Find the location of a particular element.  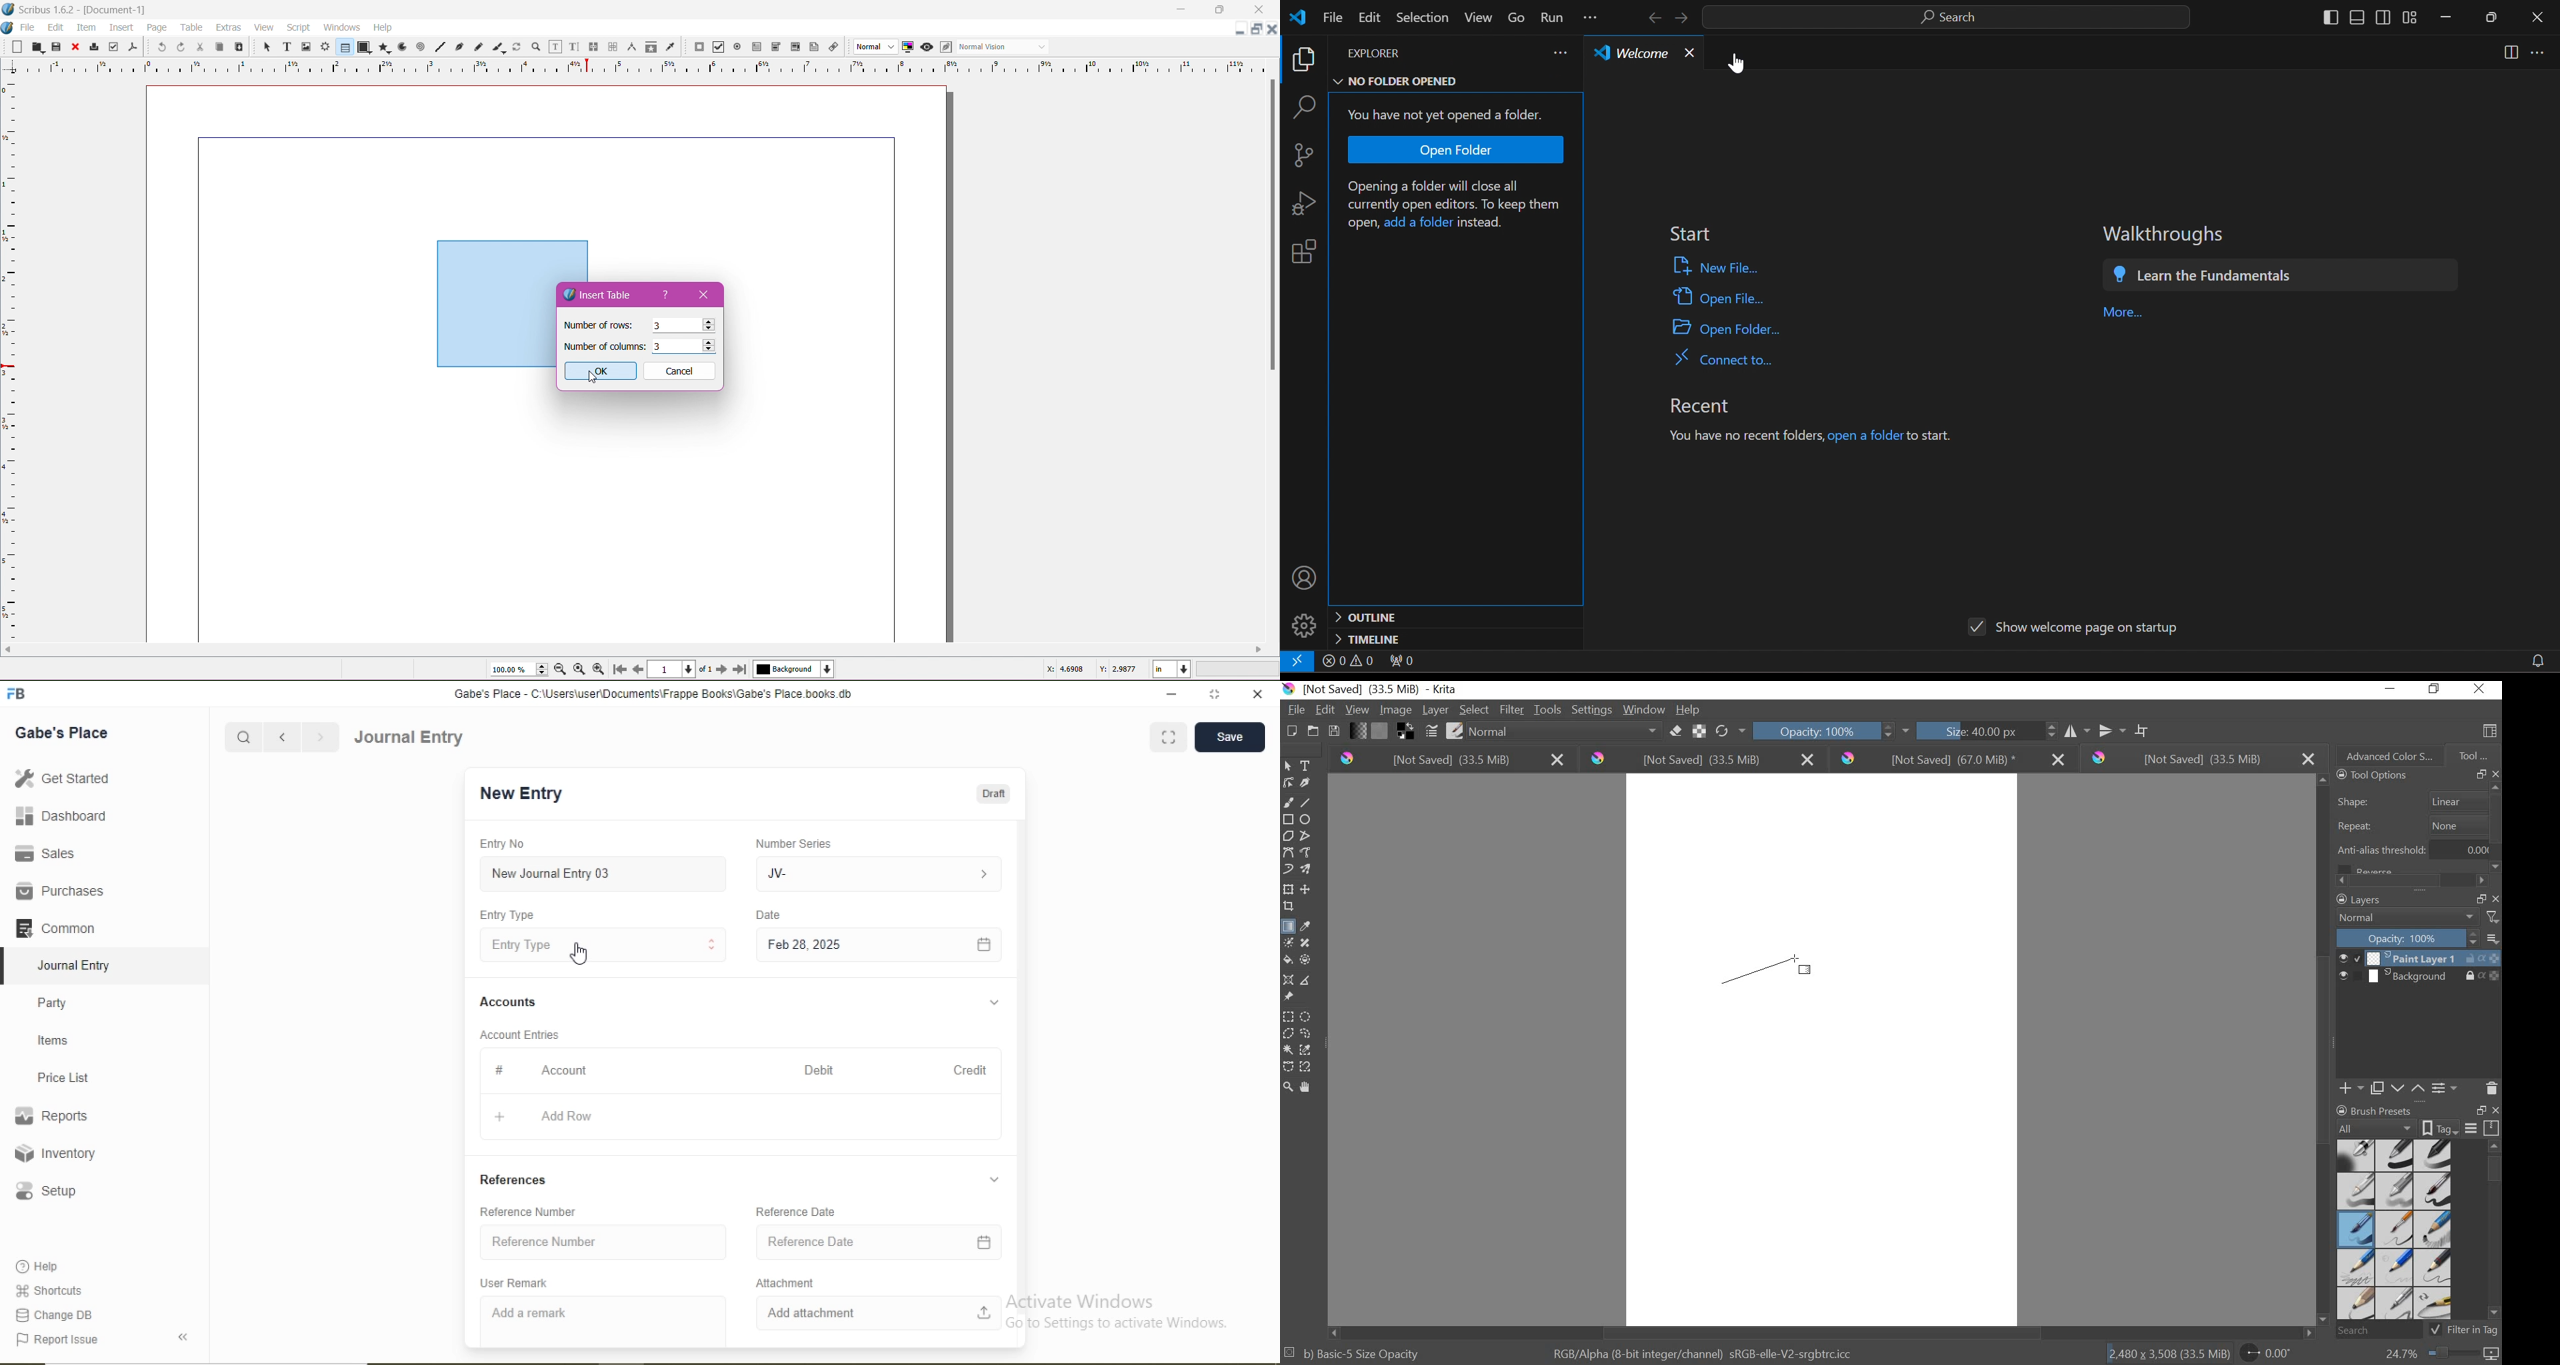

Journal Entry is located at coordinates (76, 966).